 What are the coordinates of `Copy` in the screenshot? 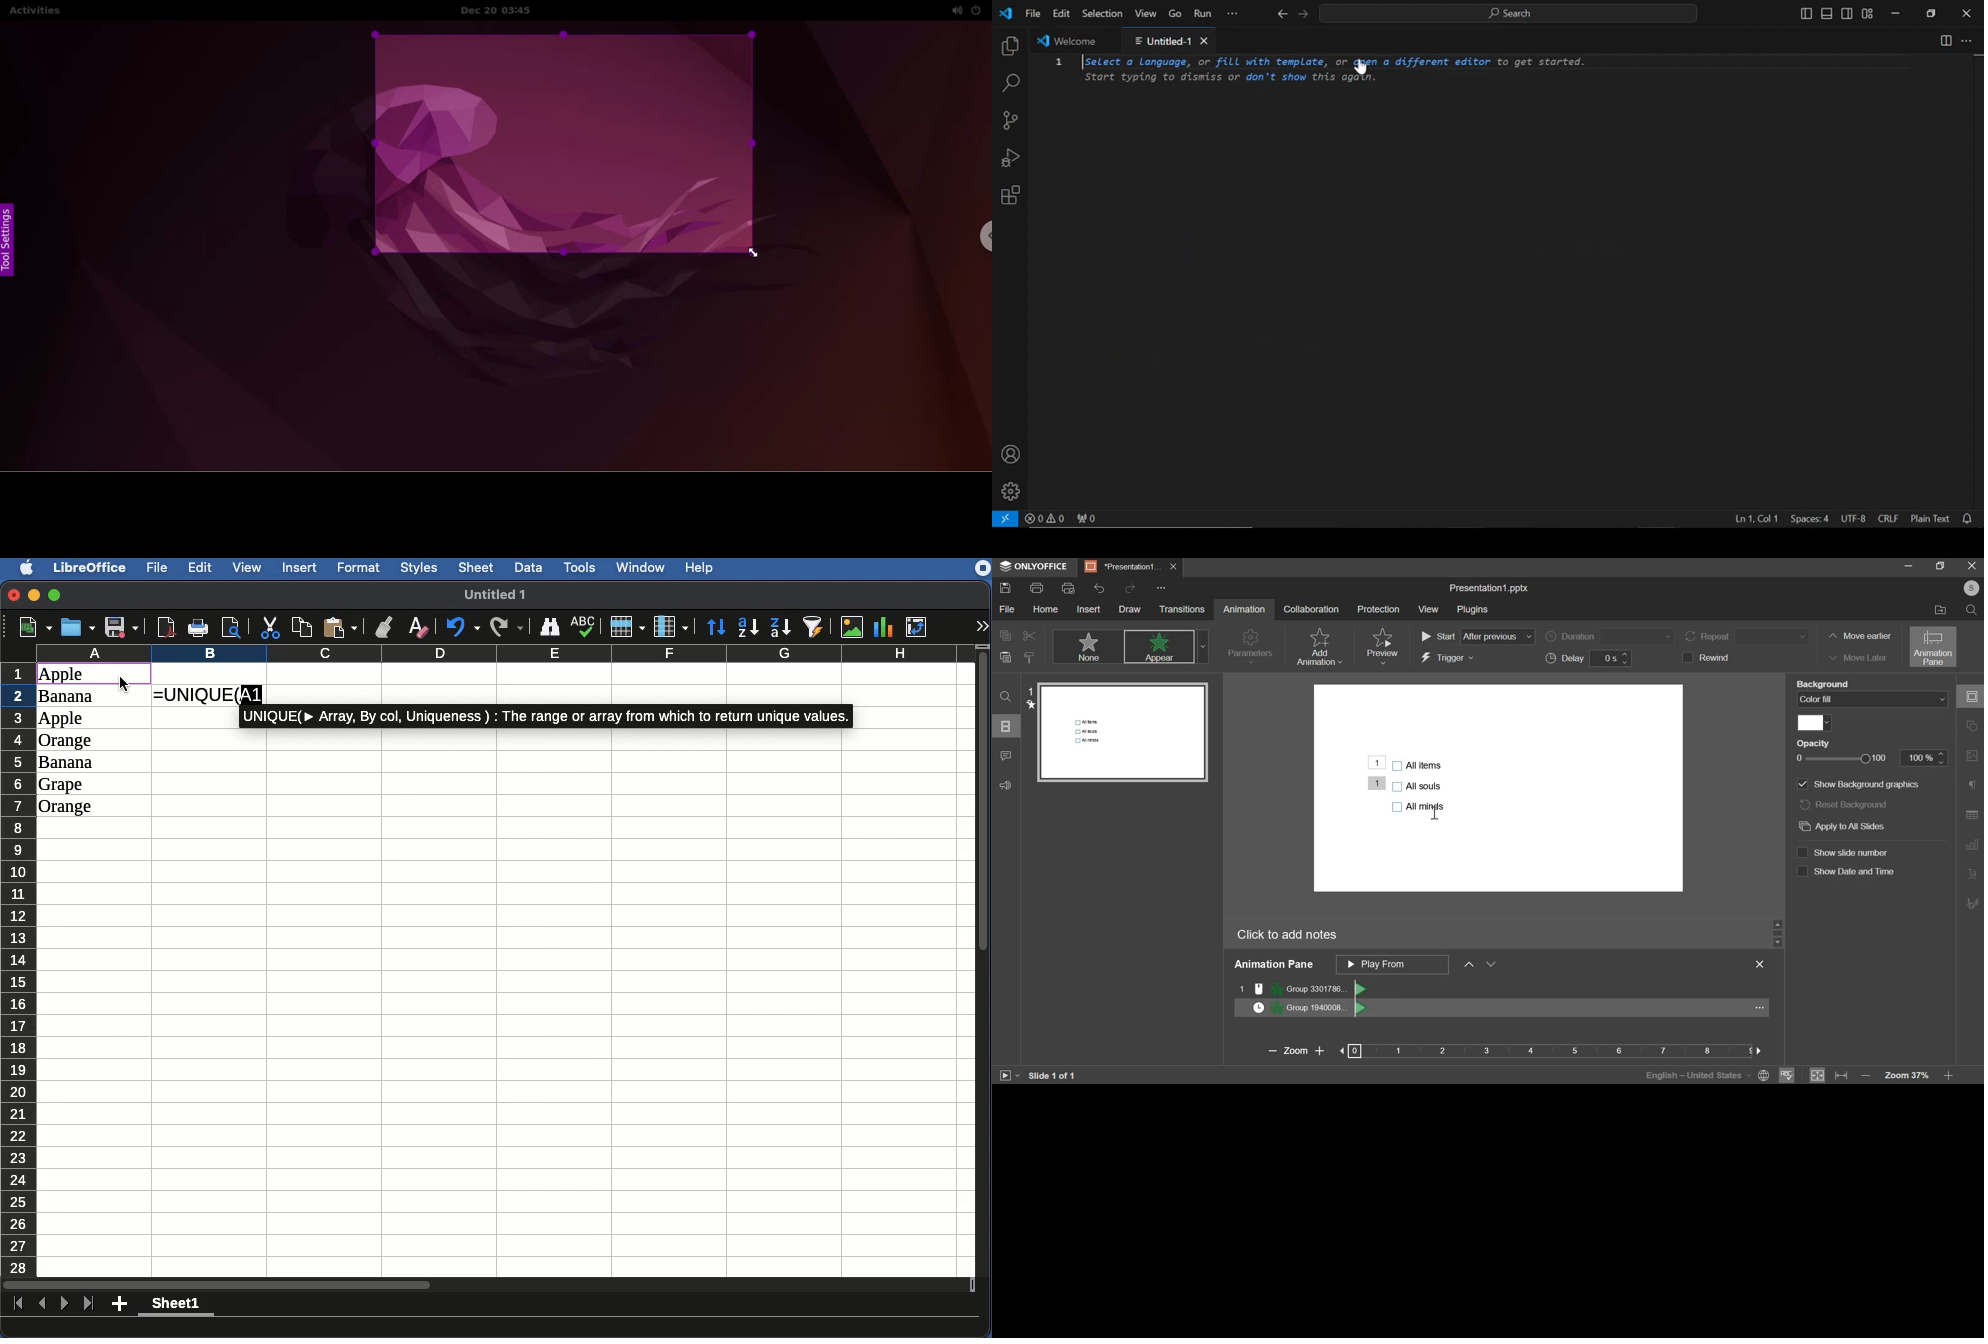 It's located at (302, 627).